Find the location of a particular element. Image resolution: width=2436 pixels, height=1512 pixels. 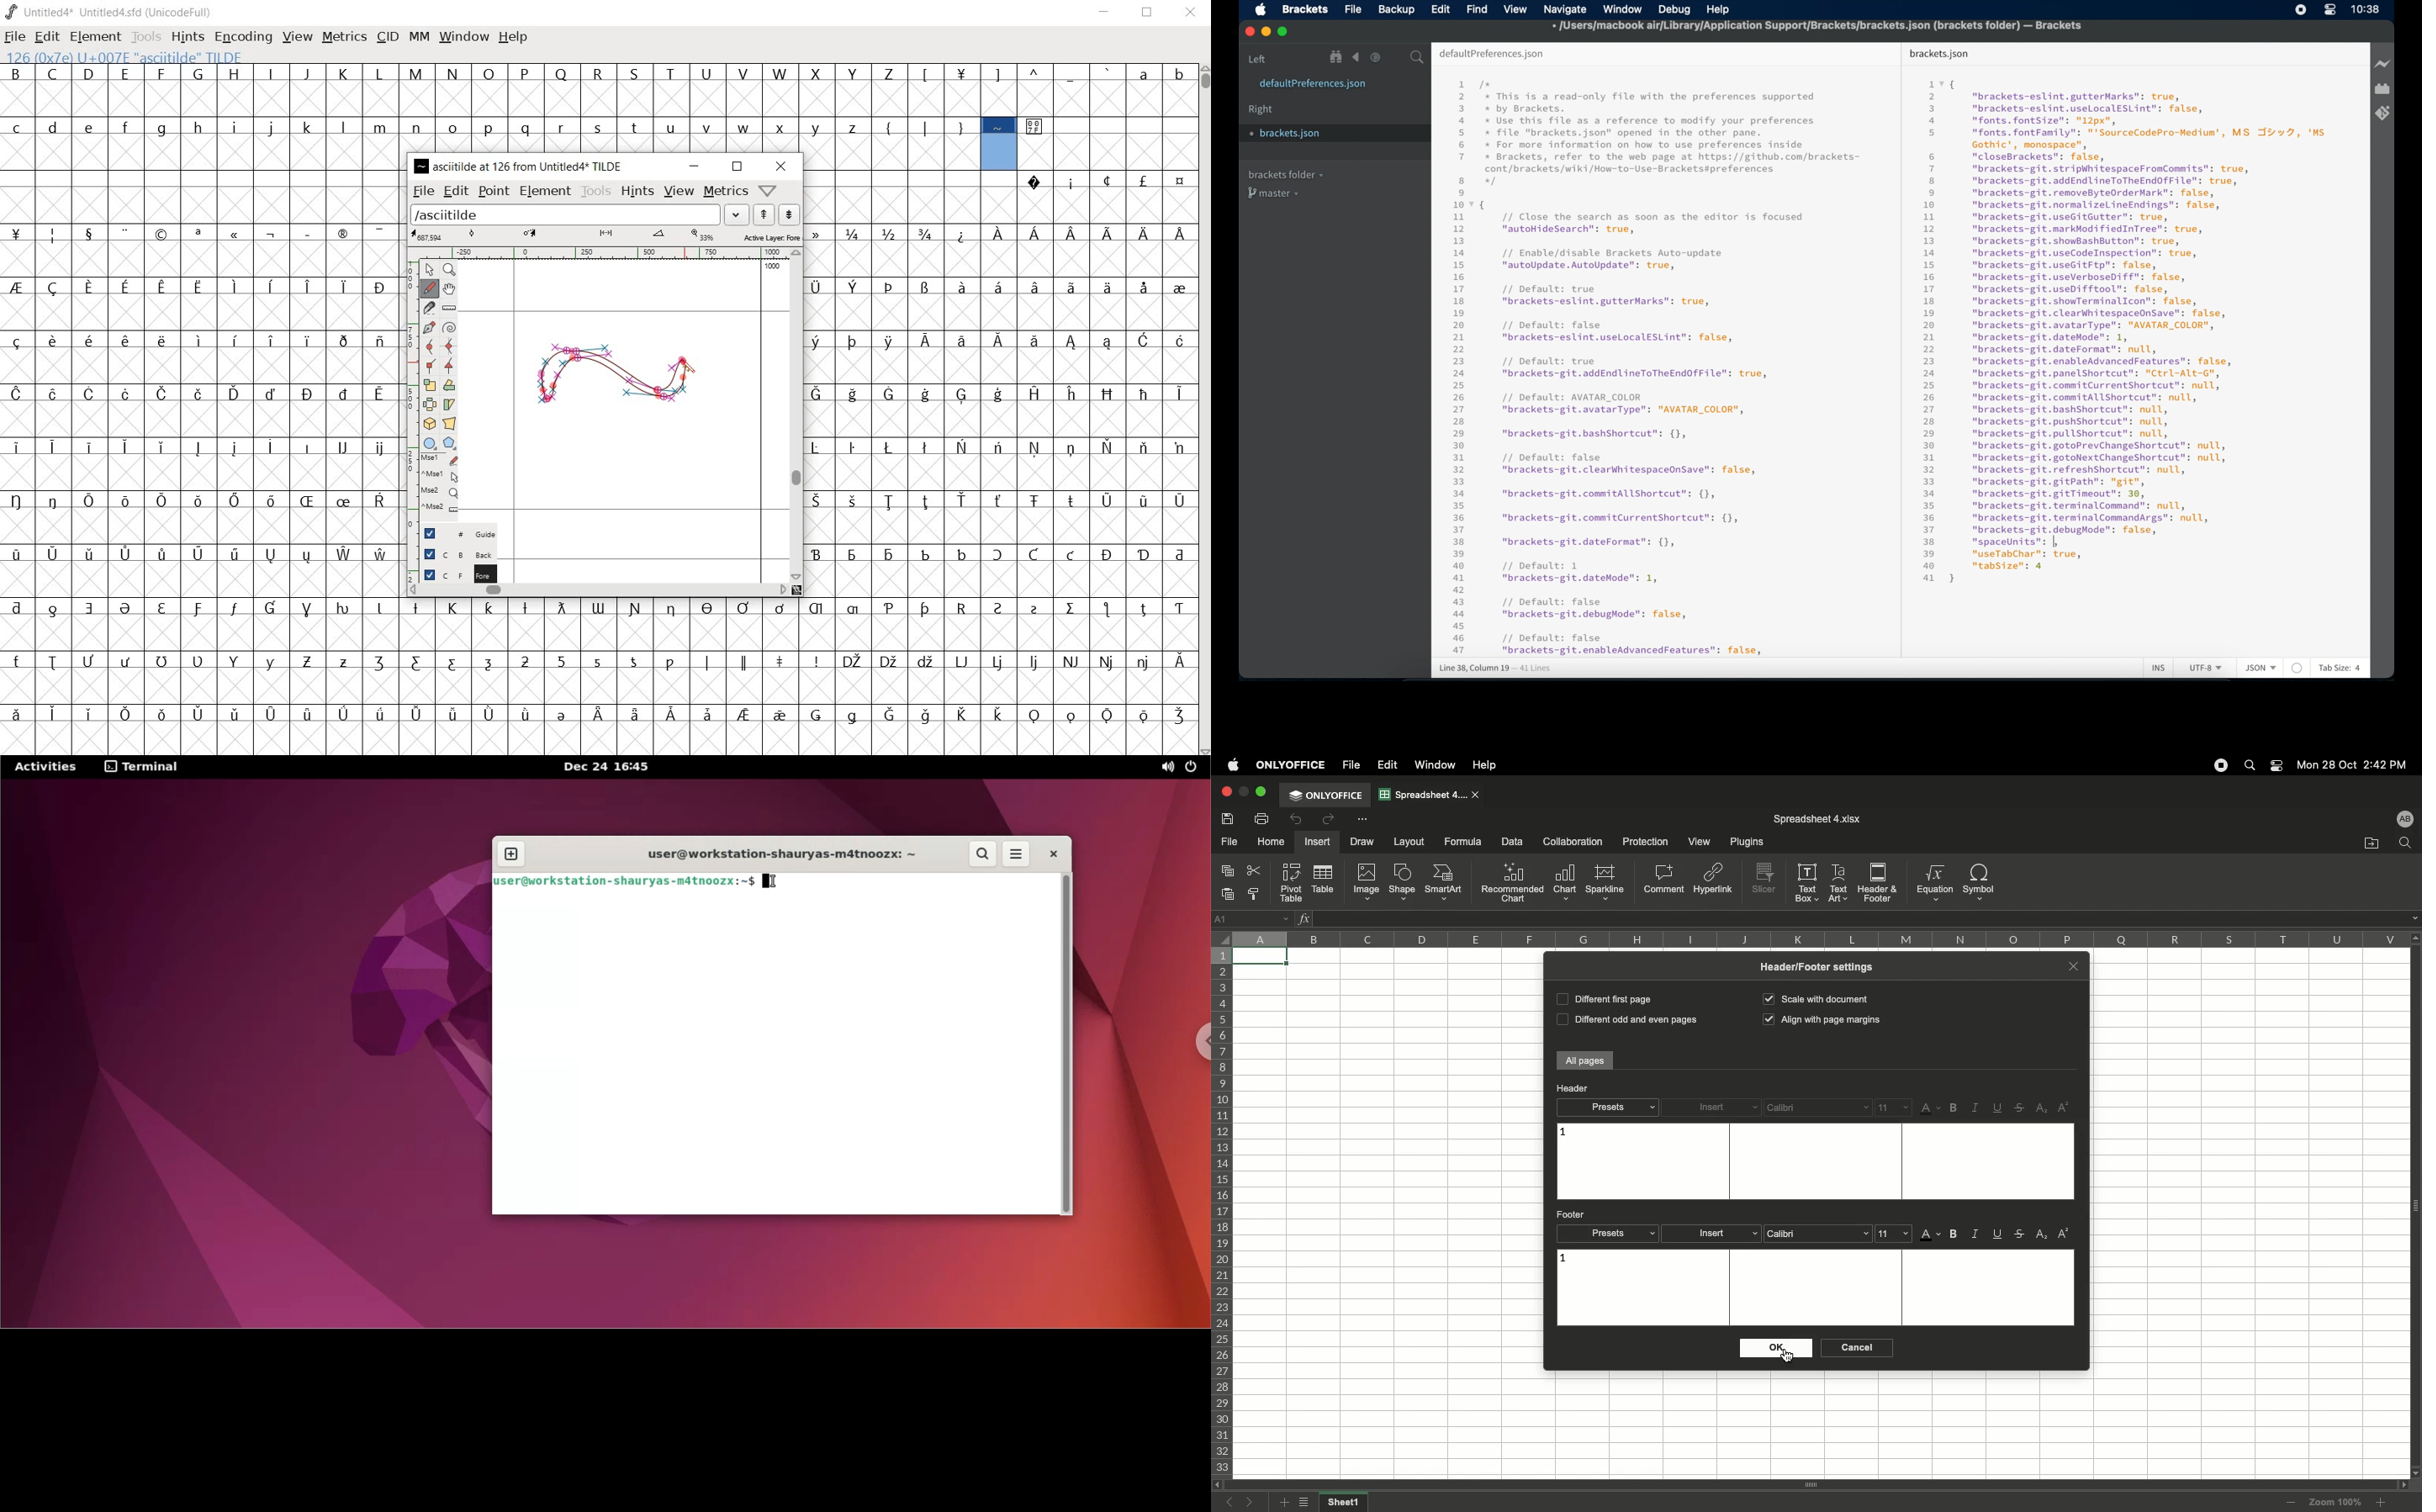

active layer: FORE is located at coordinates (604, 236).